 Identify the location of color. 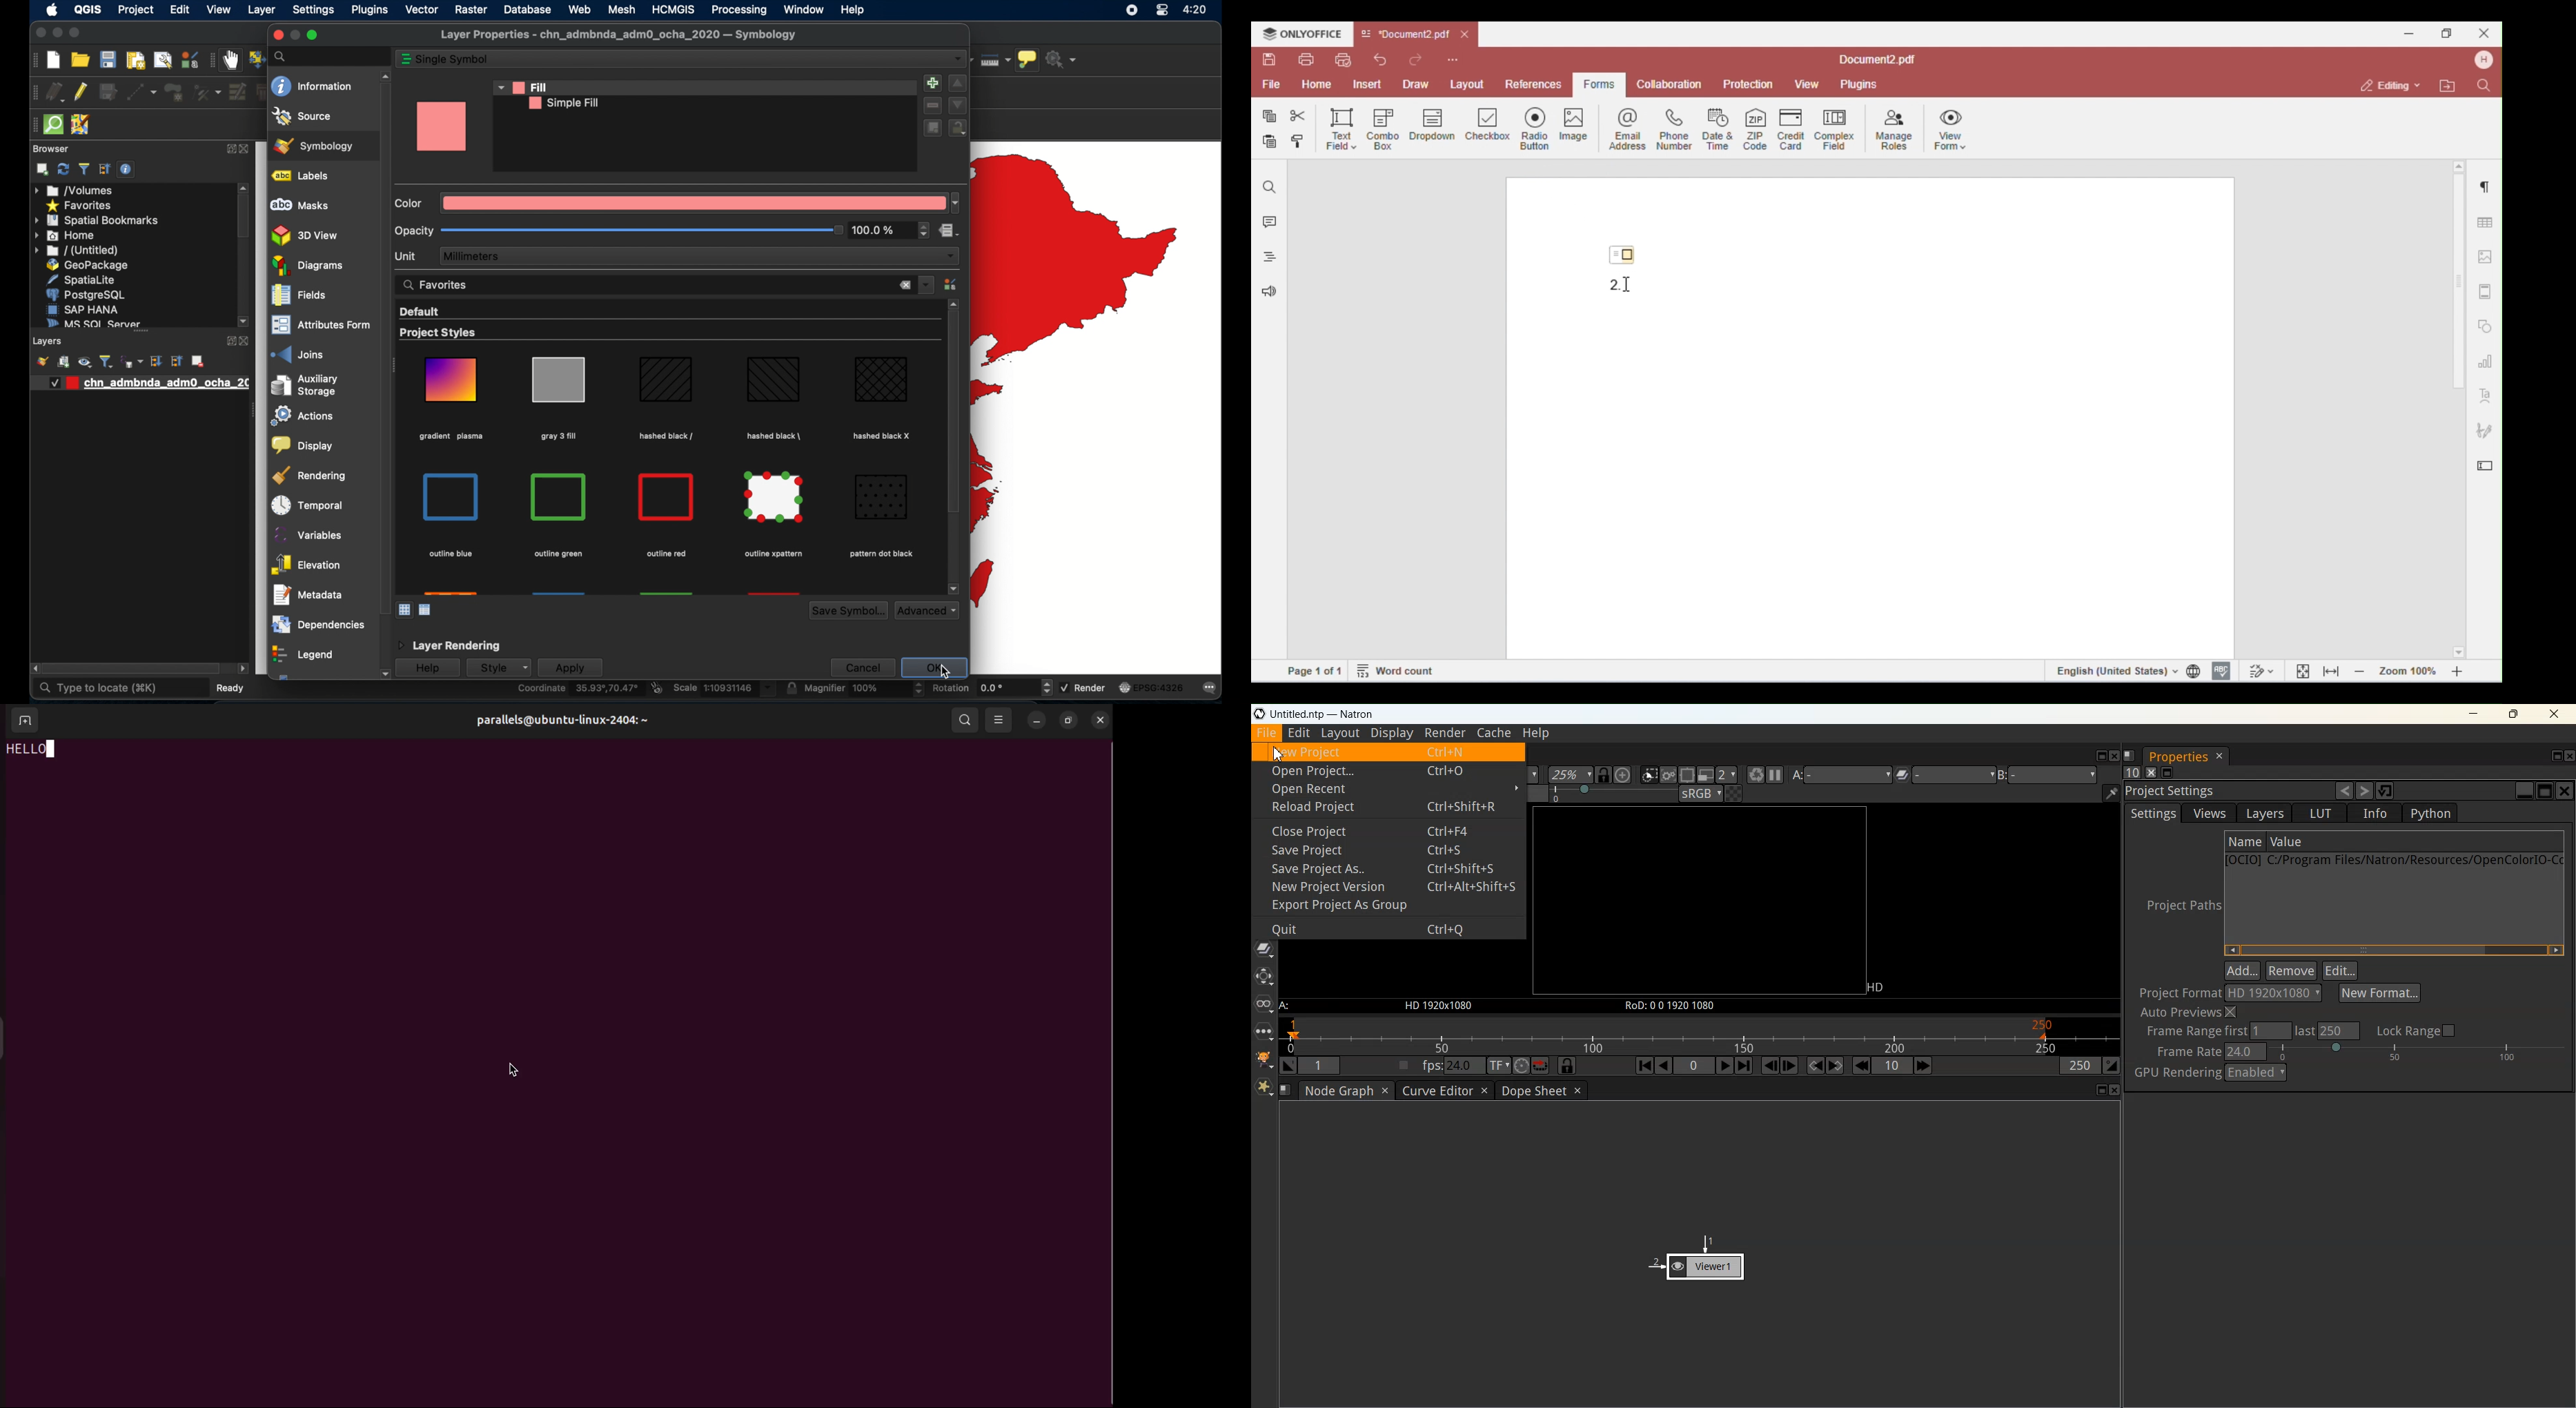
(411, 203).